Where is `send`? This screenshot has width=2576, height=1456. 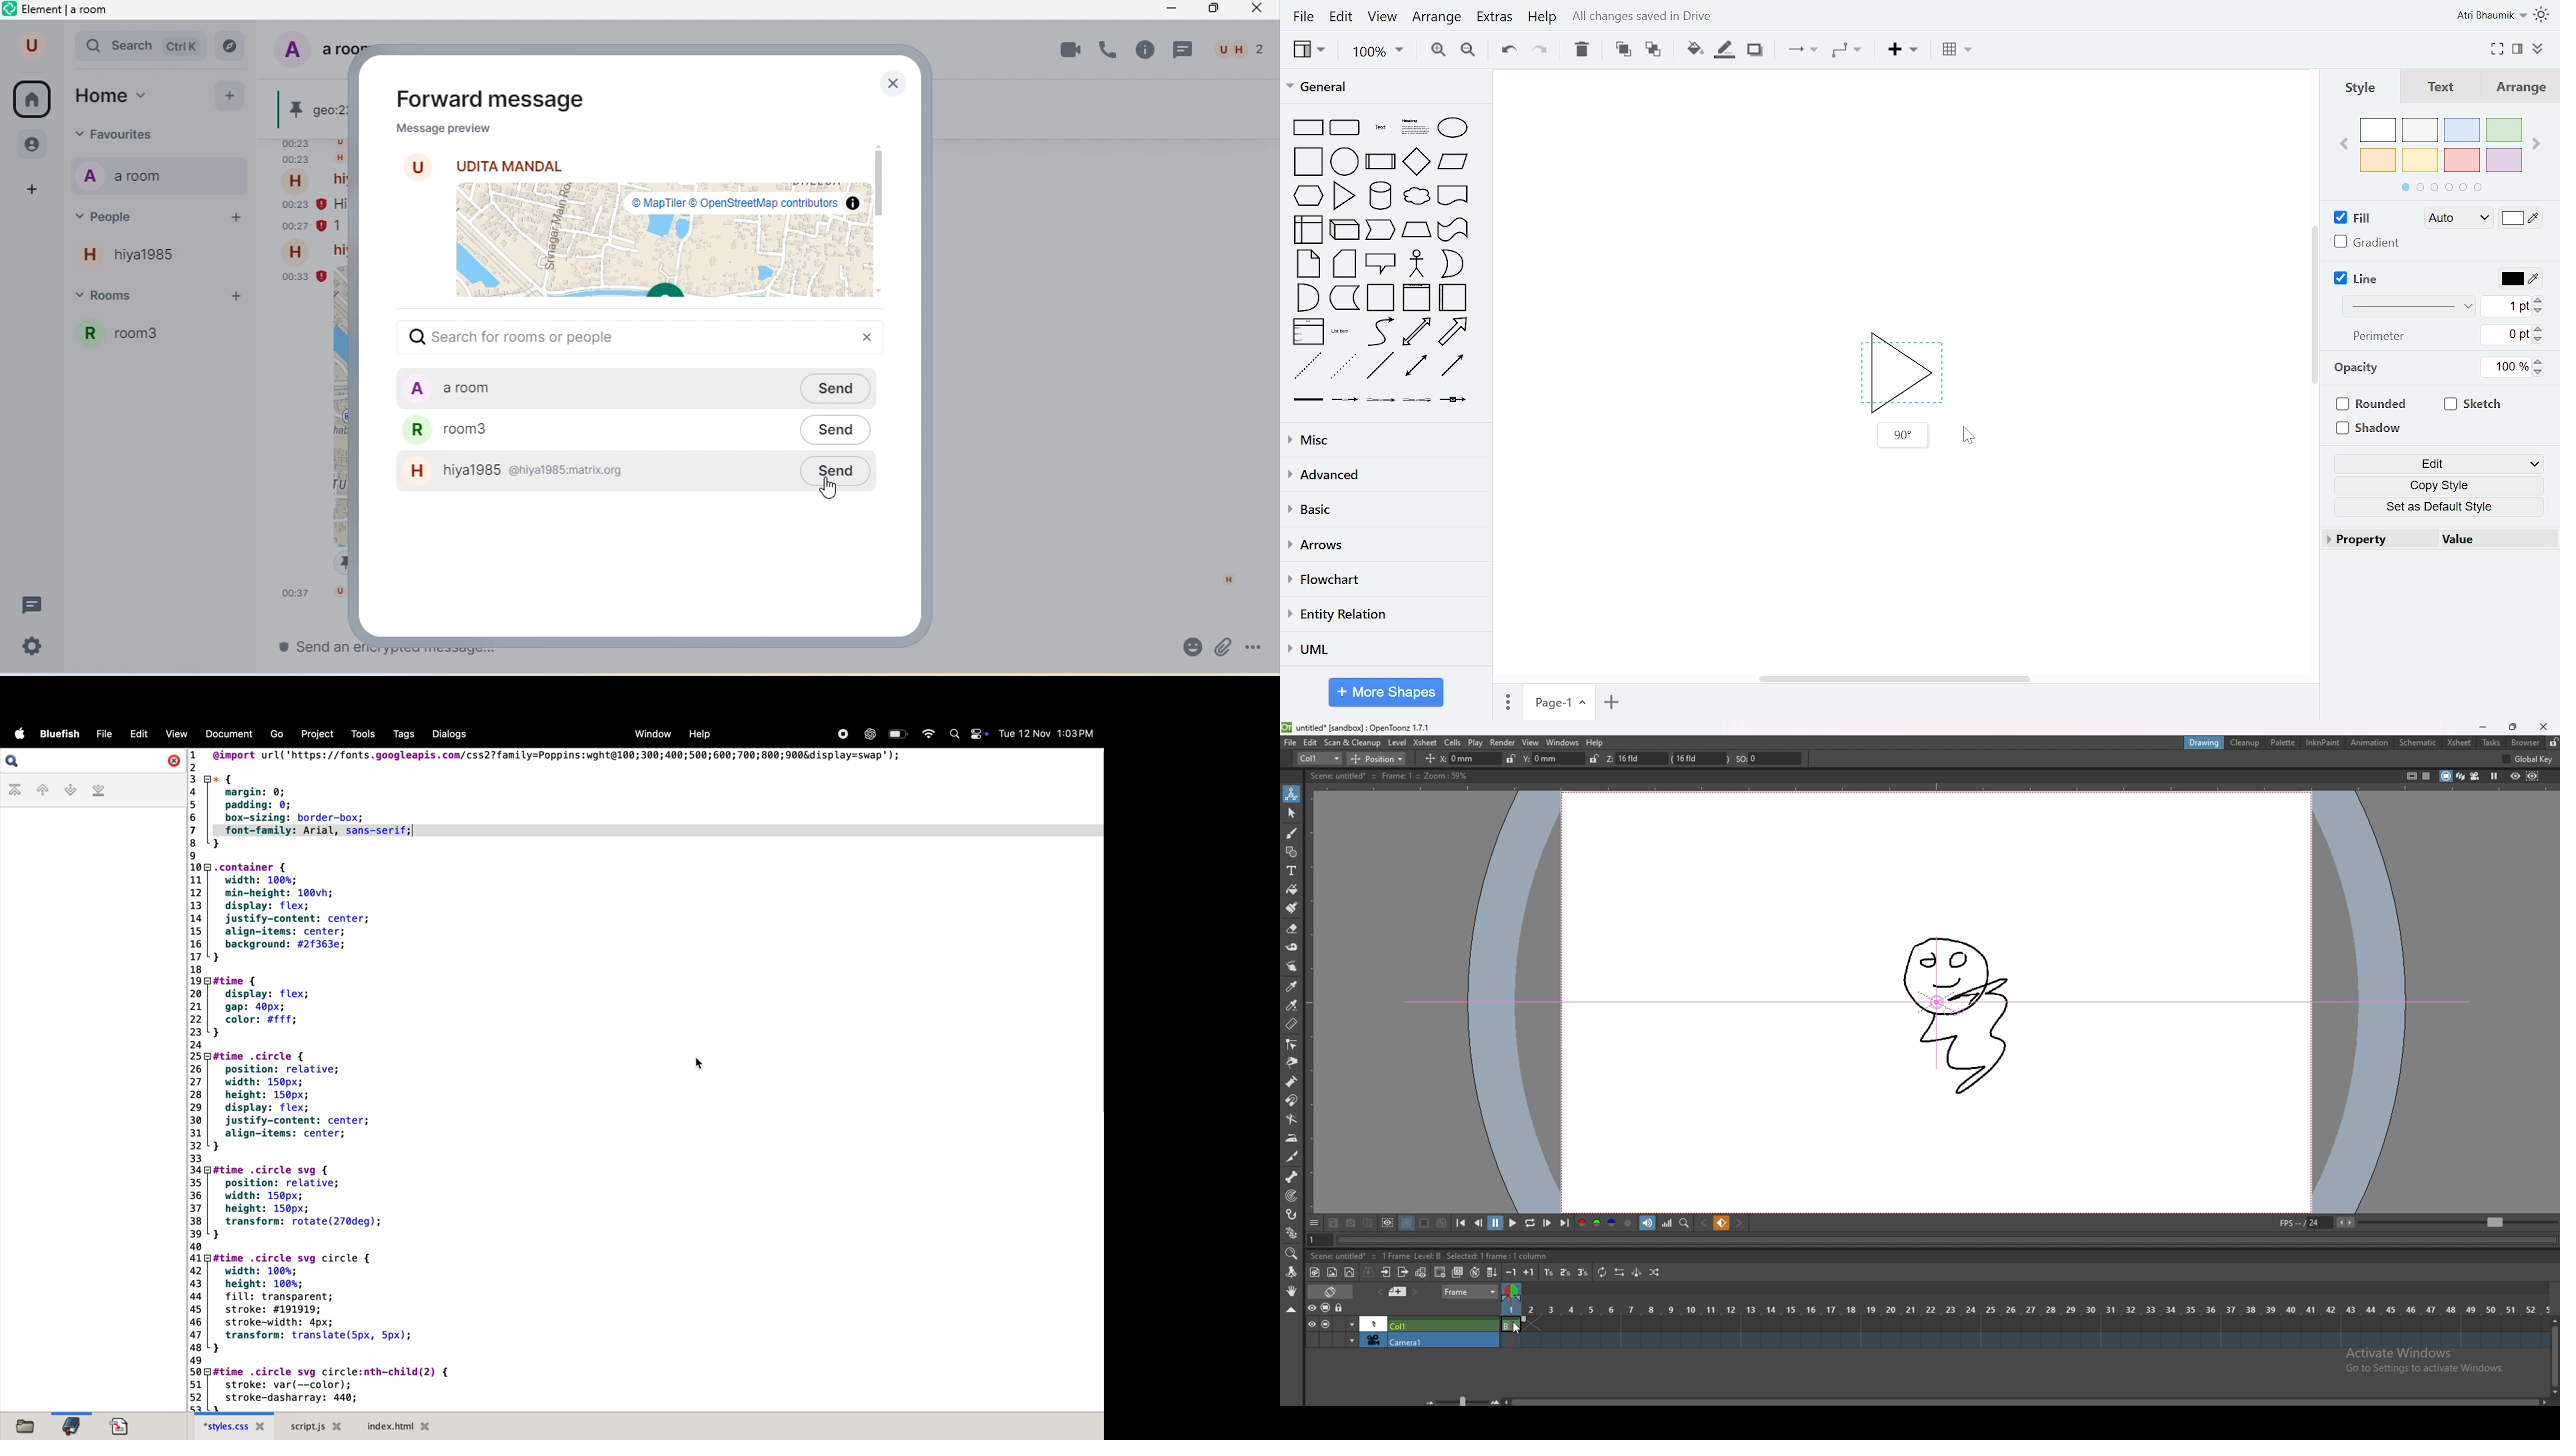 send is located at coordinates (842, 388).